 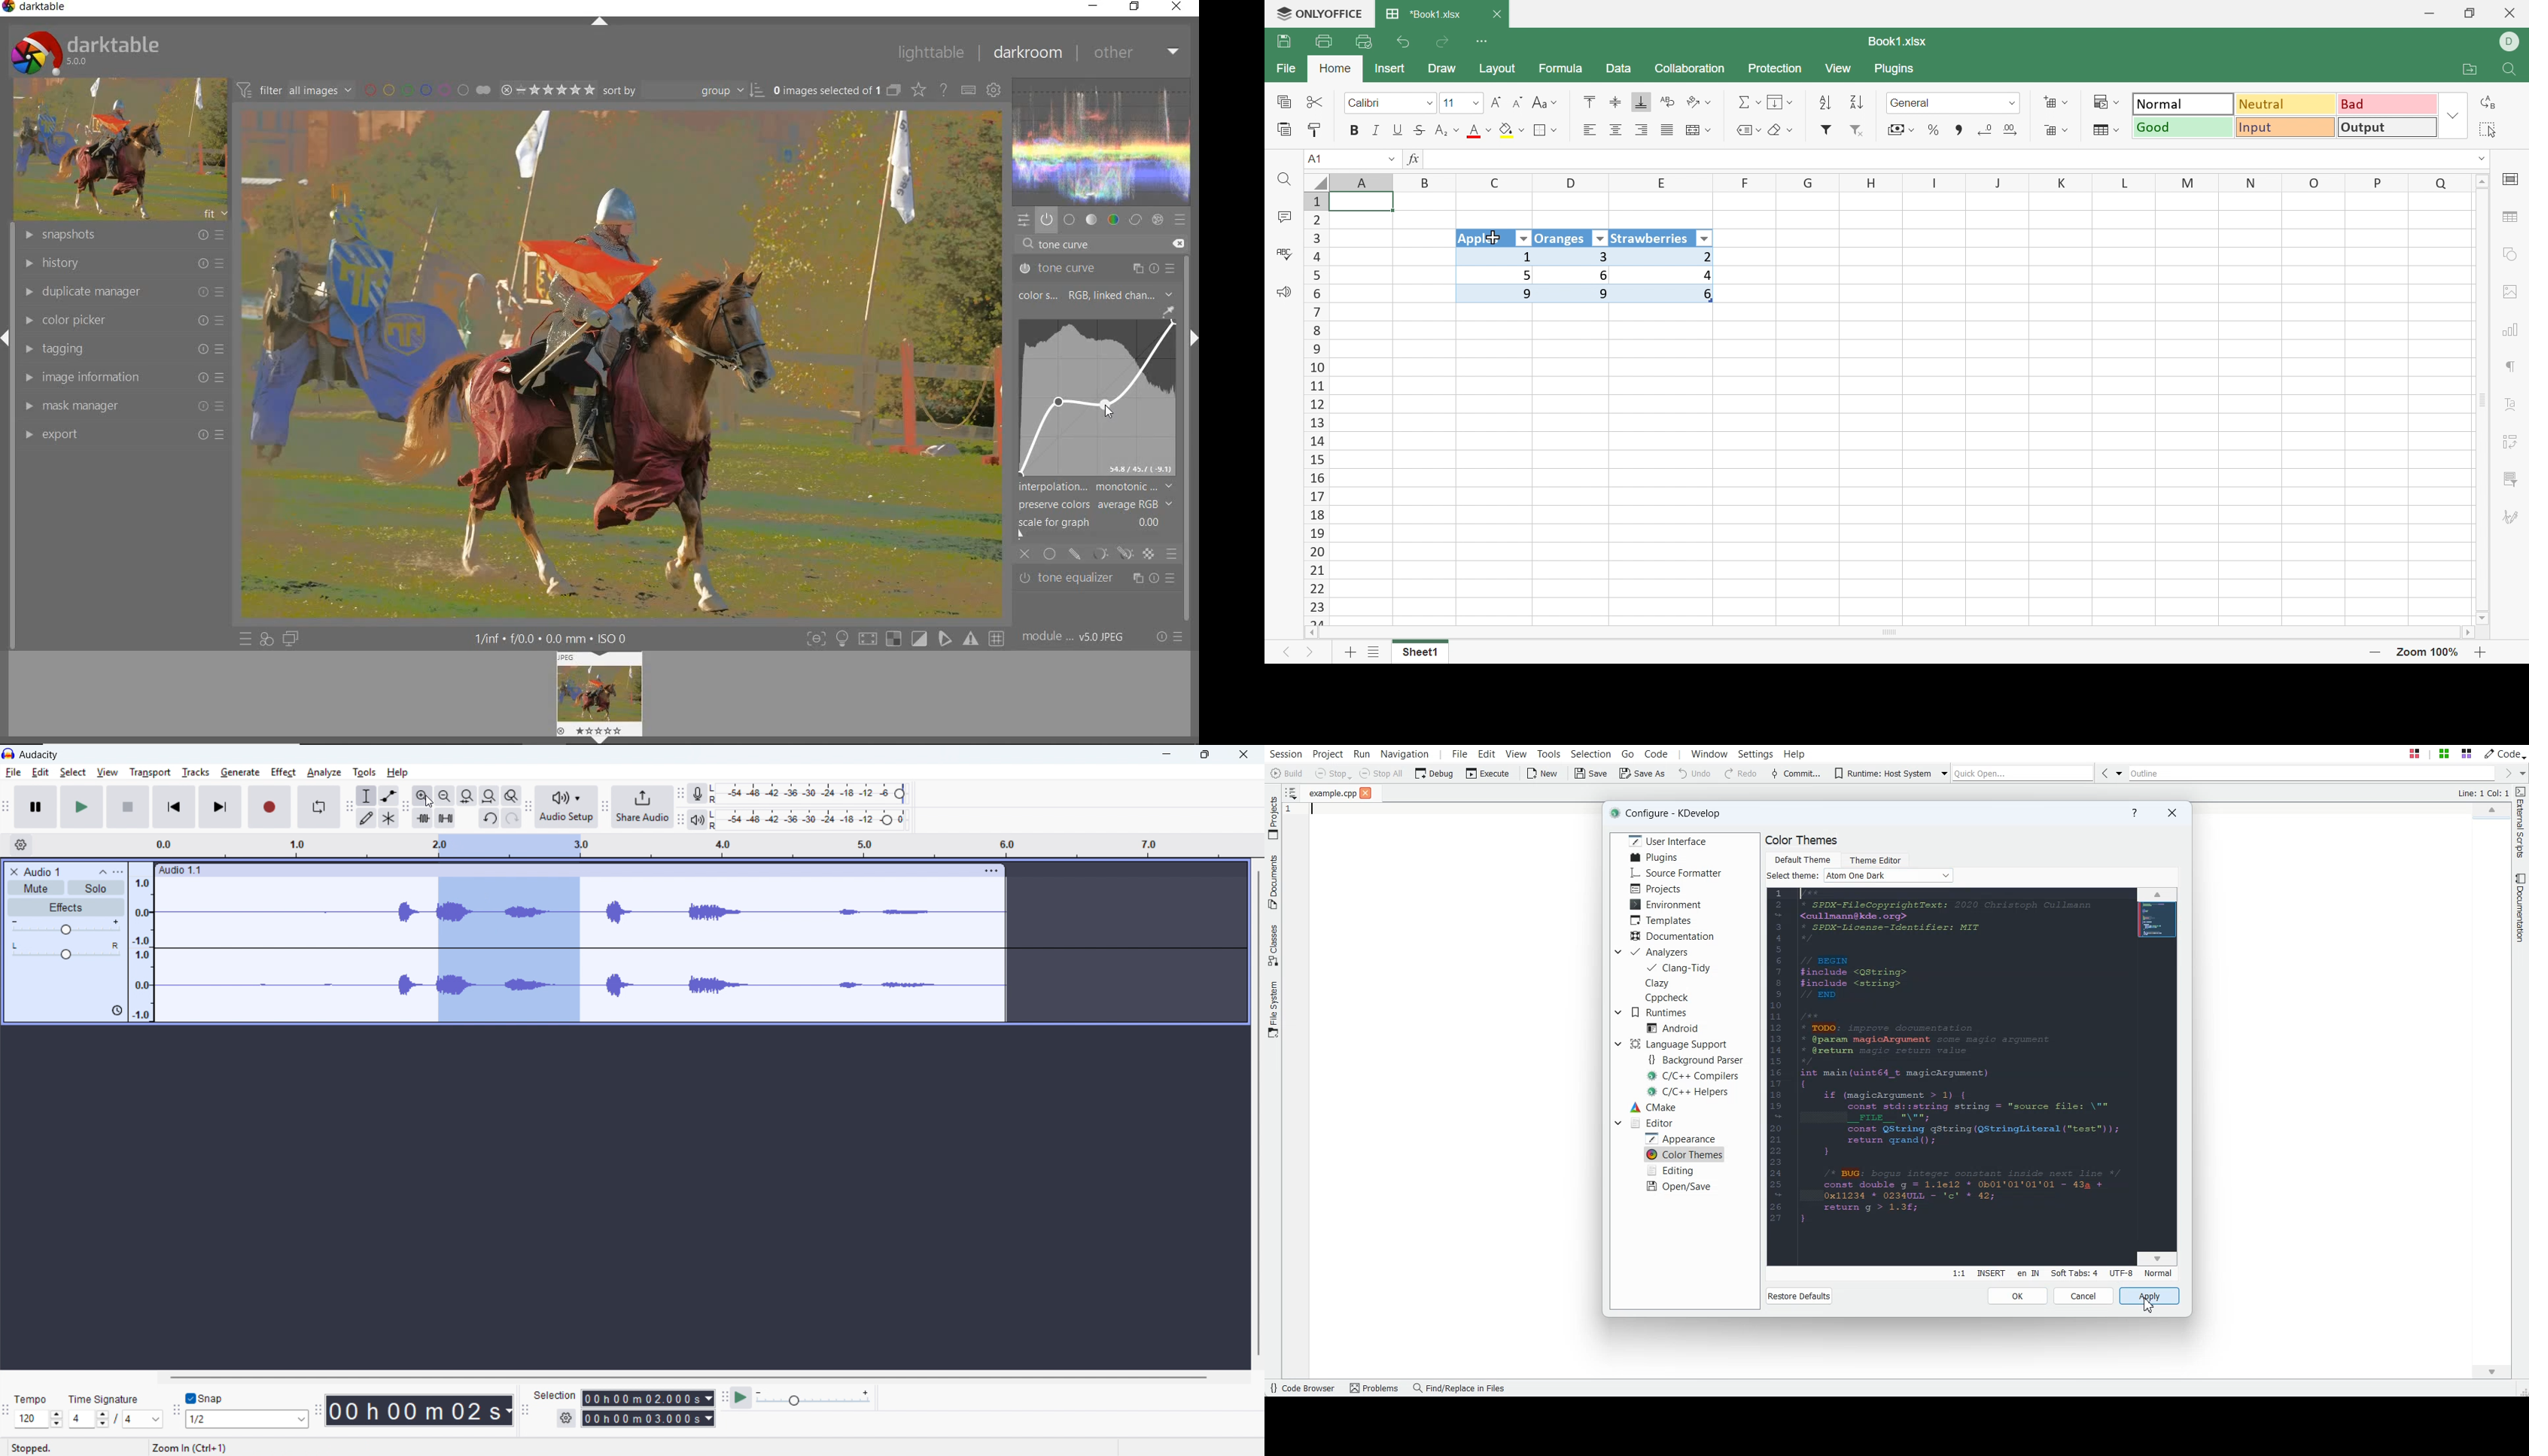 What do you see at coordinates (682, 793) in the screenshot?
I see `recording metre toolbar` at bounding box center [682, 793].